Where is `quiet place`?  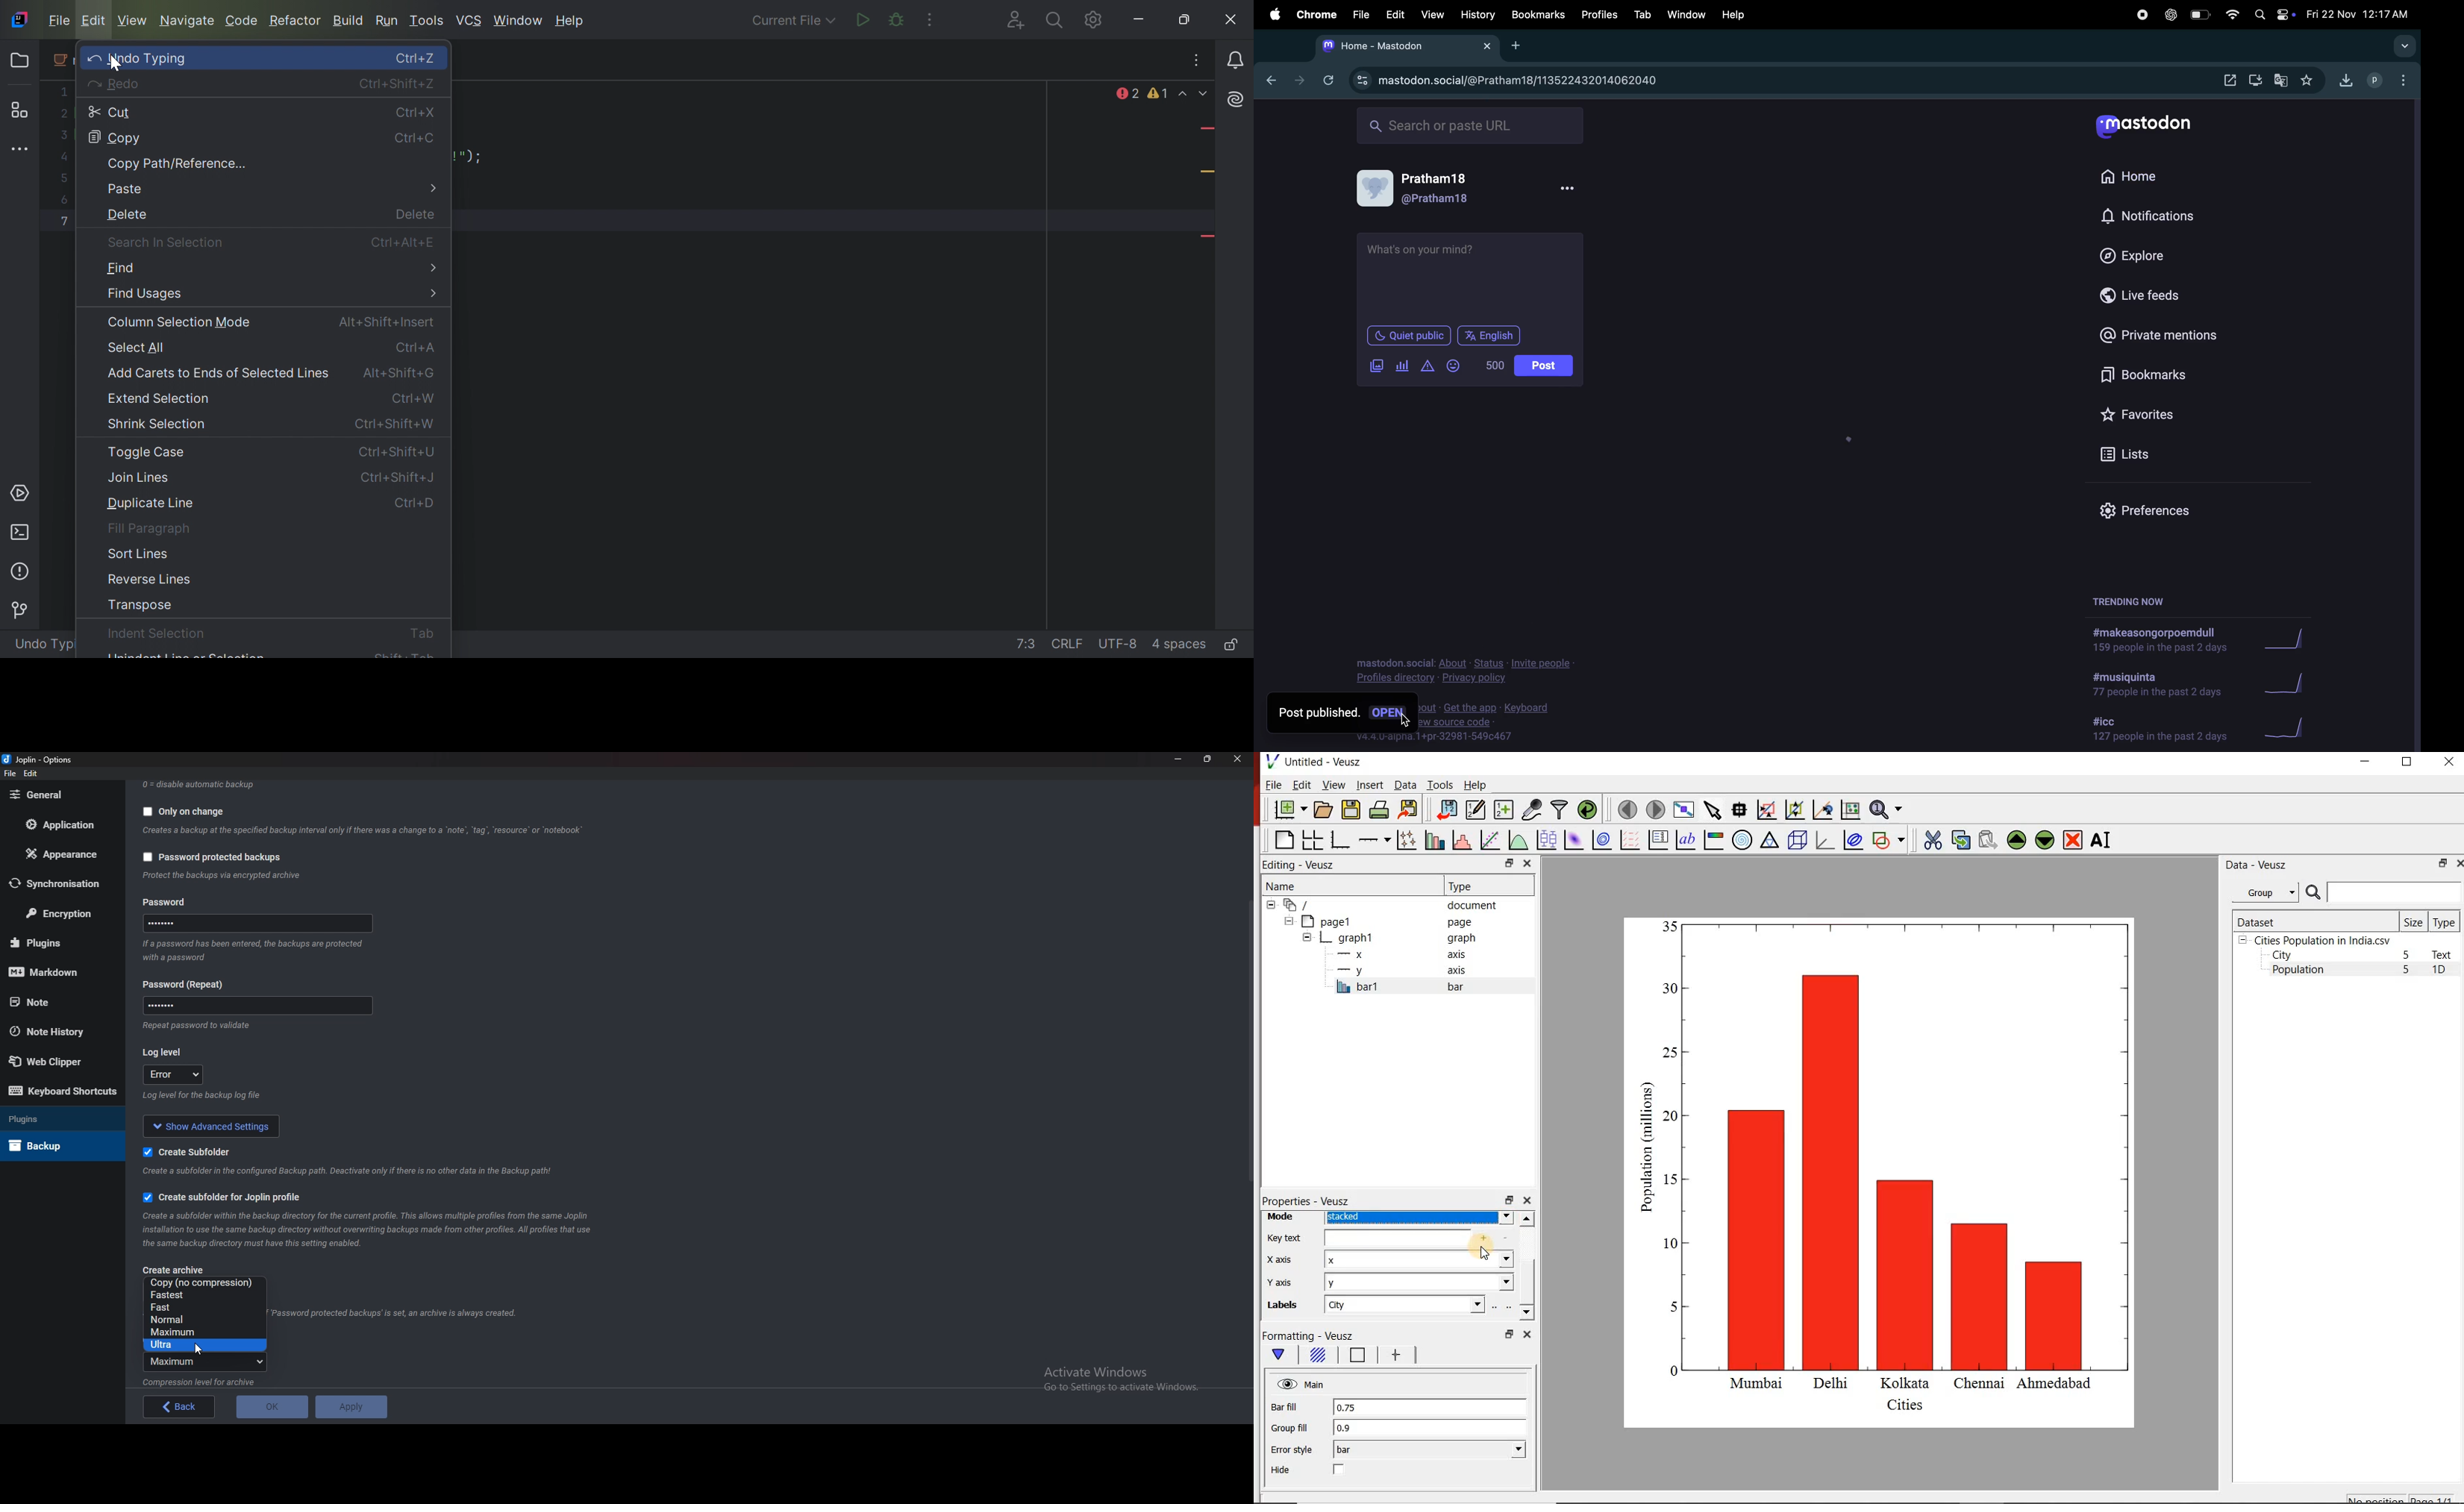 quiet place is located at coordinates (1409, 335).